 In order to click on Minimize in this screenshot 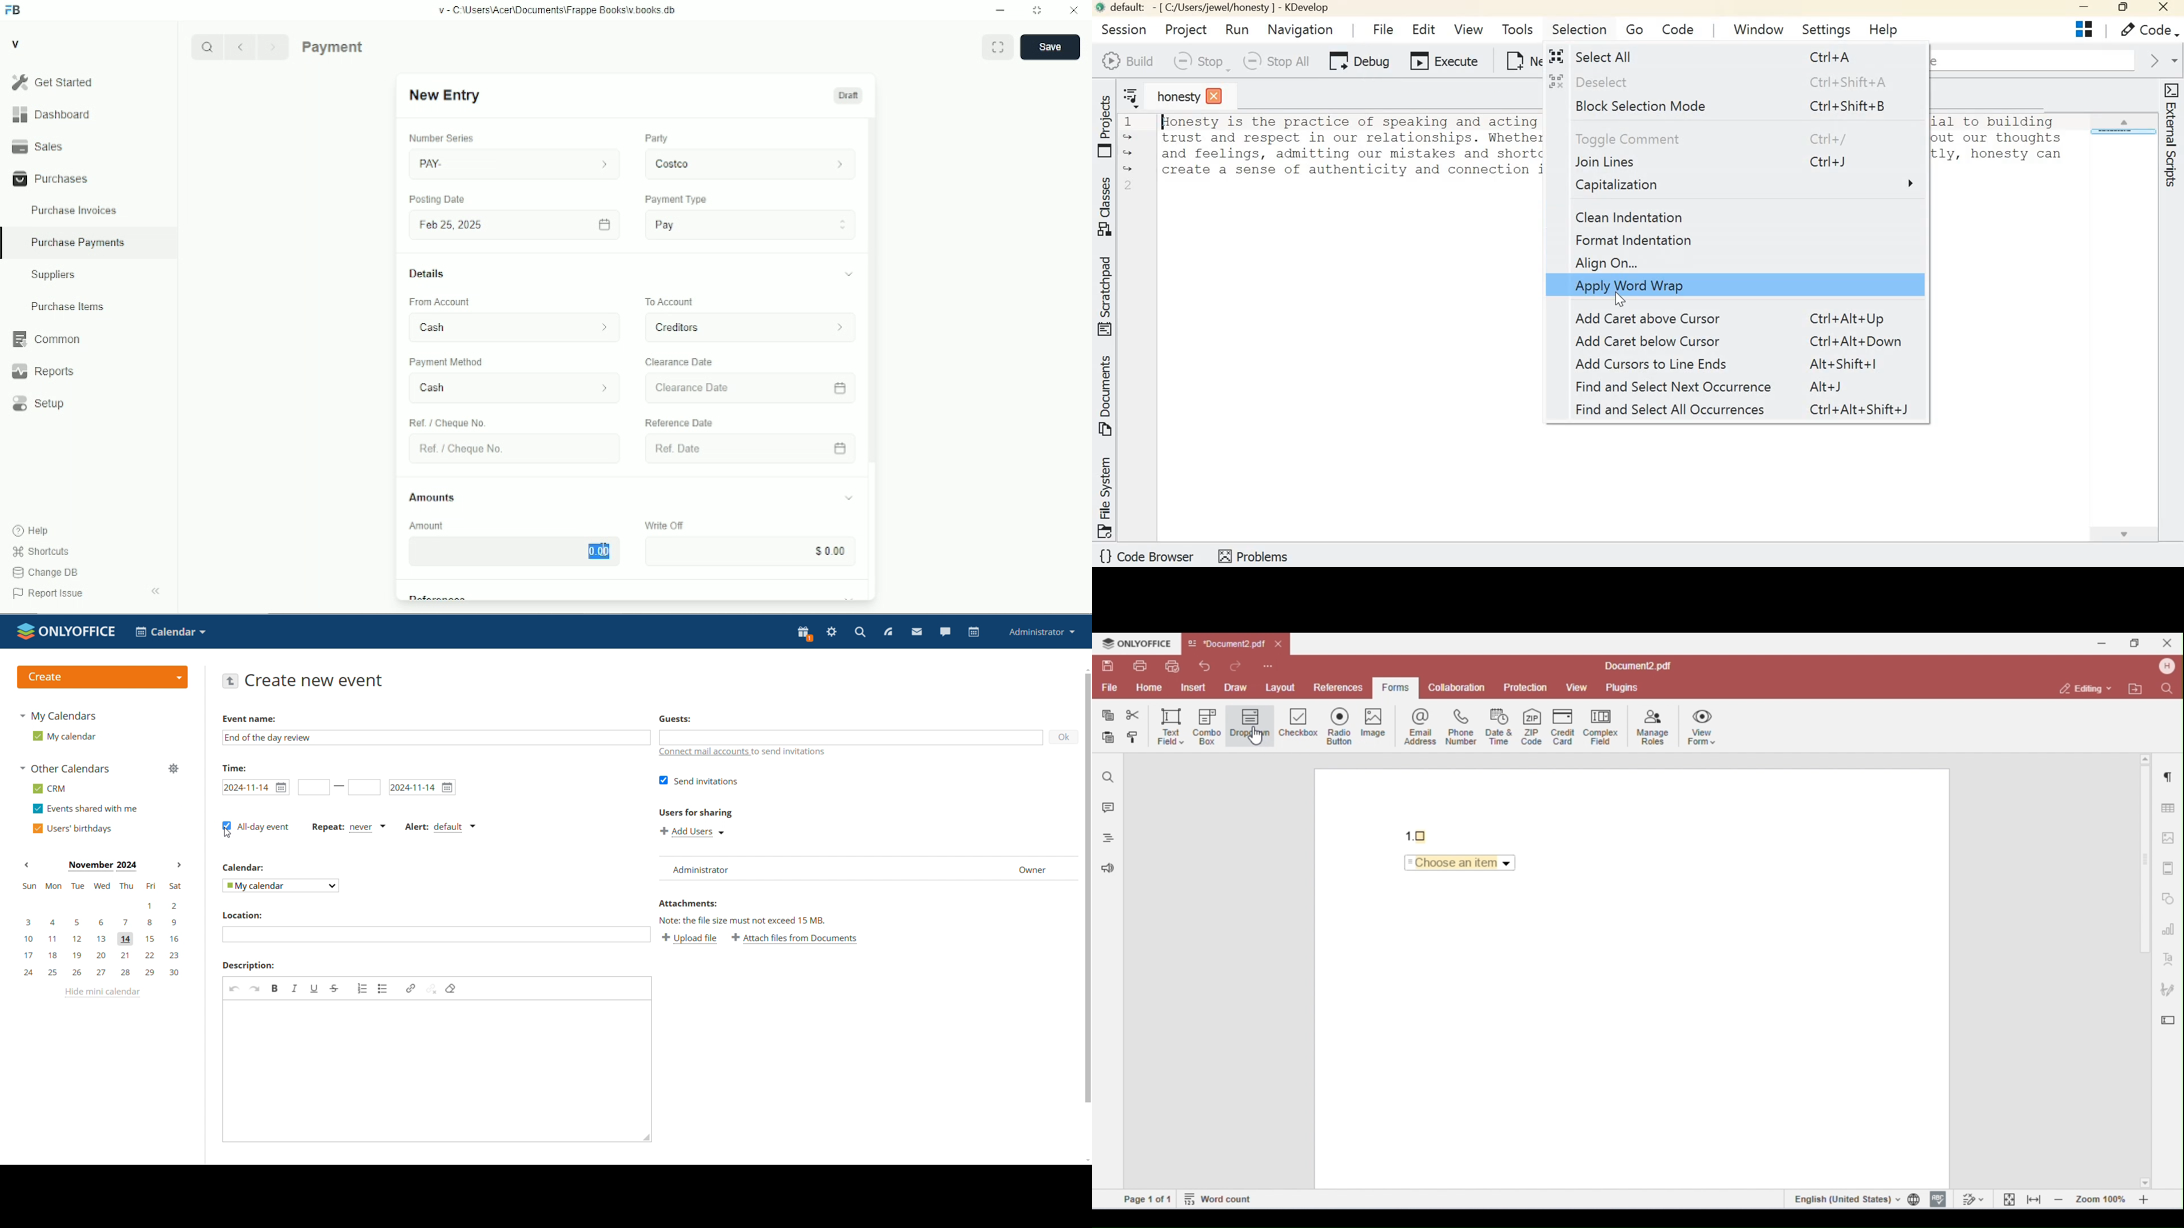, I will do `click(2080, 9)`.